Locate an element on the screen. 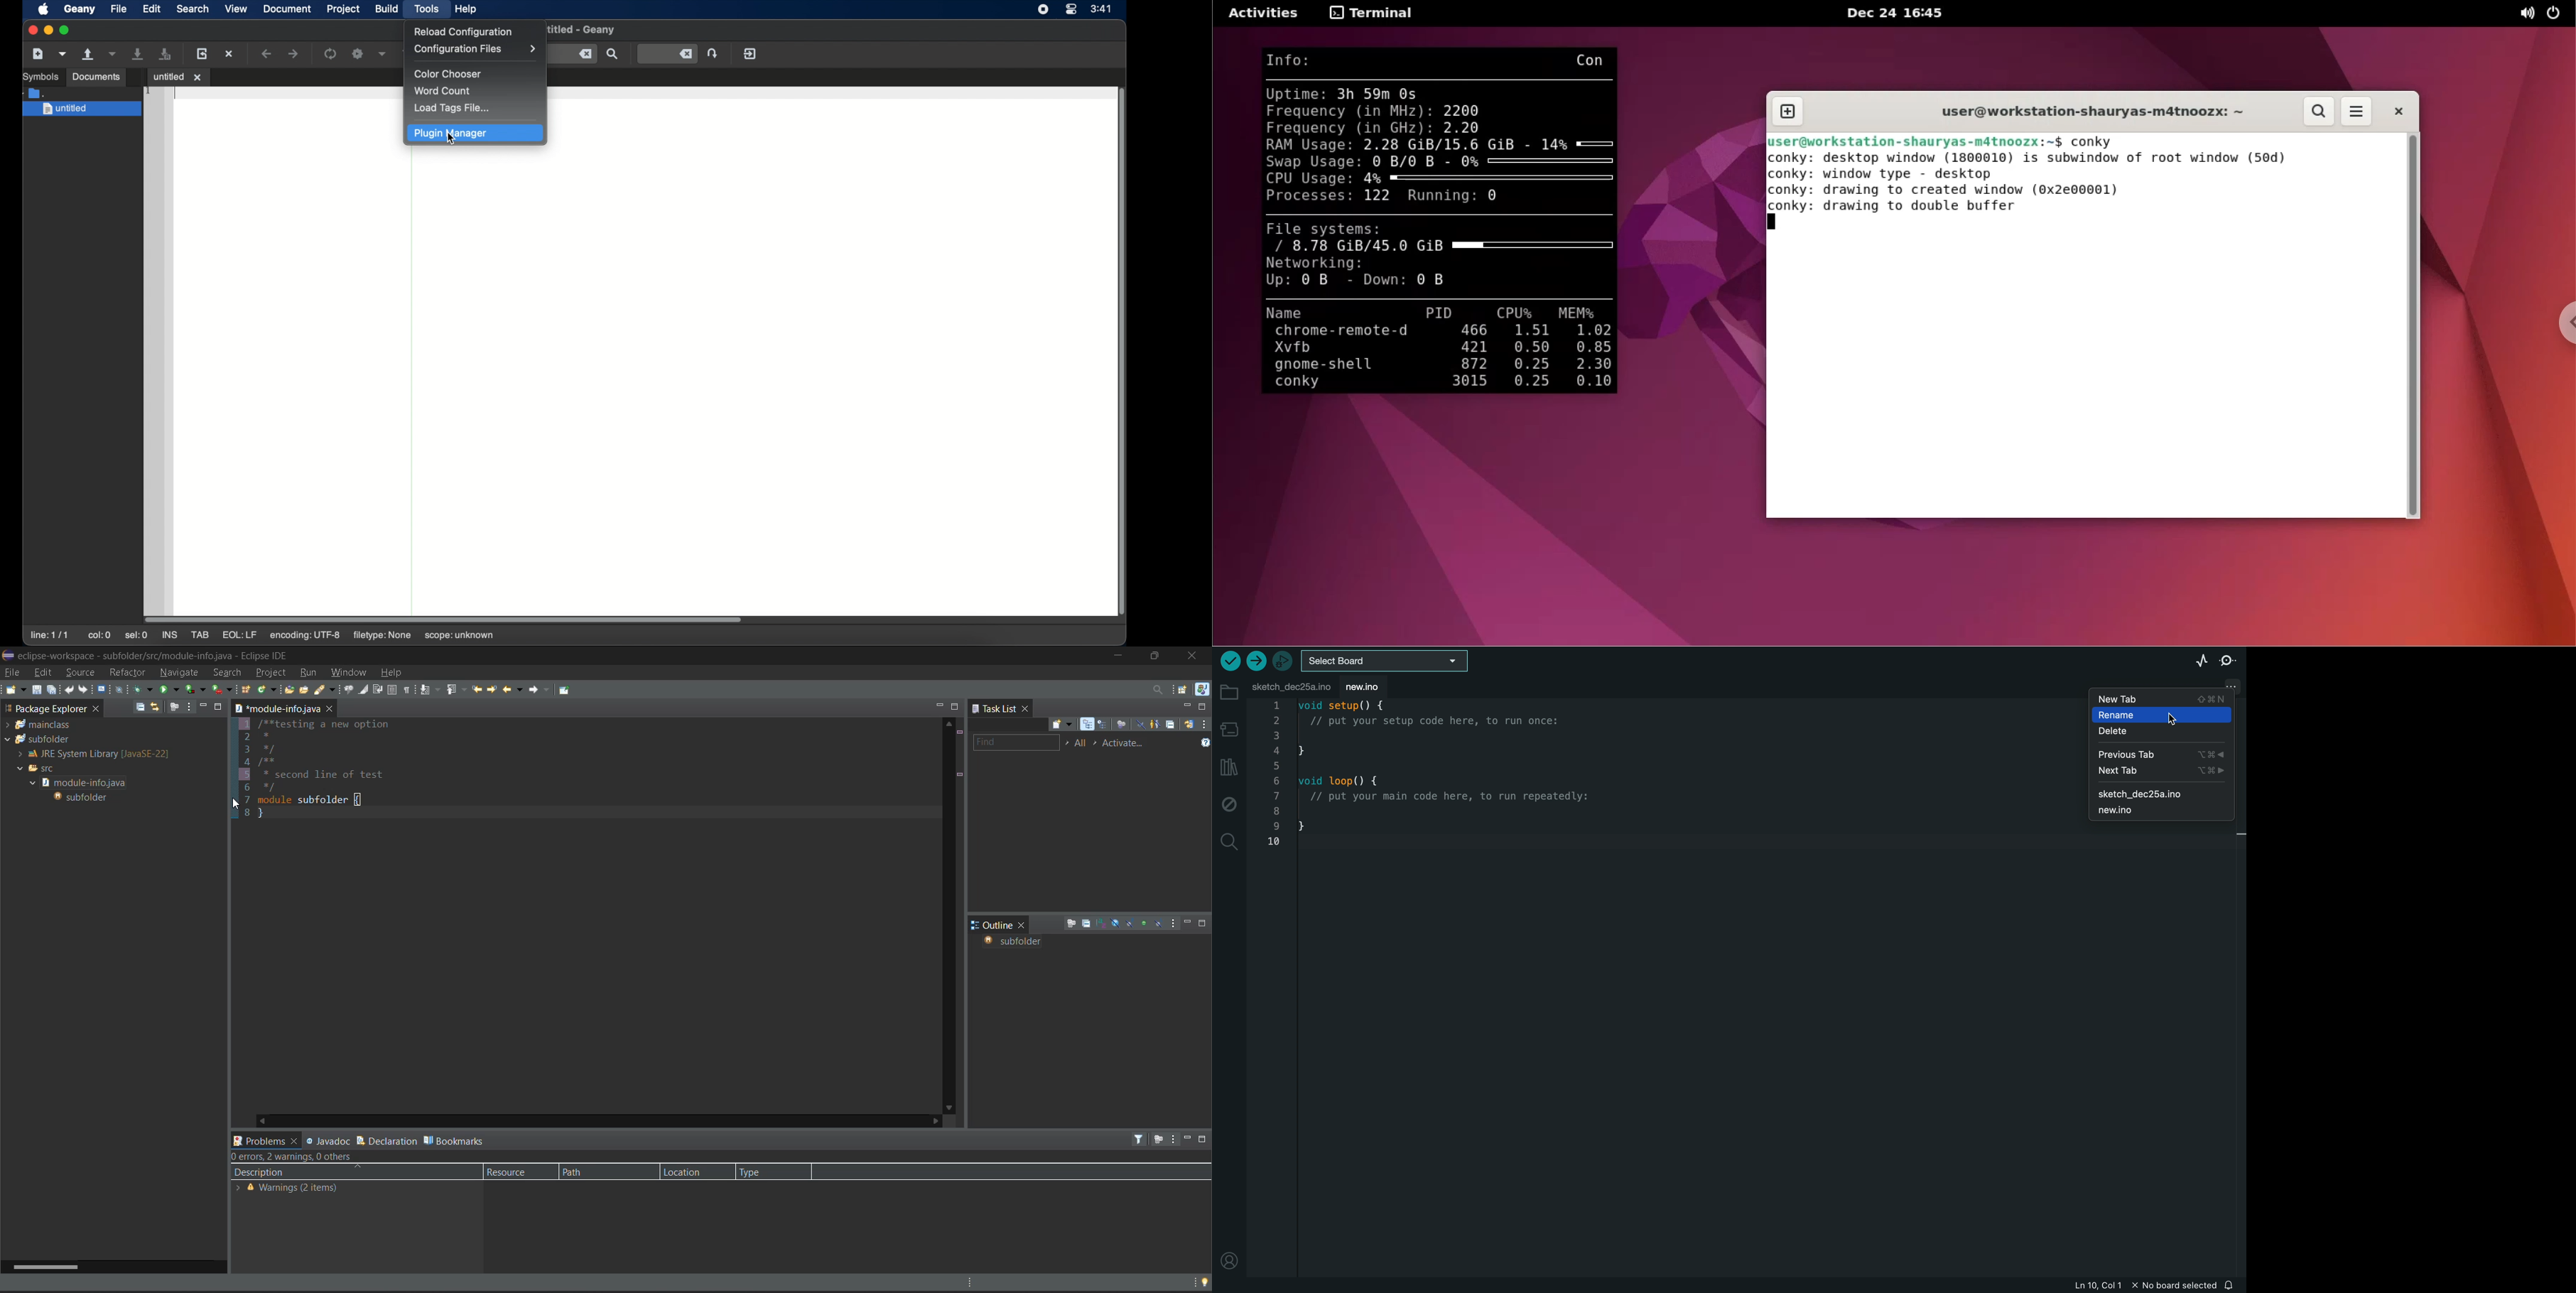  module-info.java is located at coordinates (85, 782).